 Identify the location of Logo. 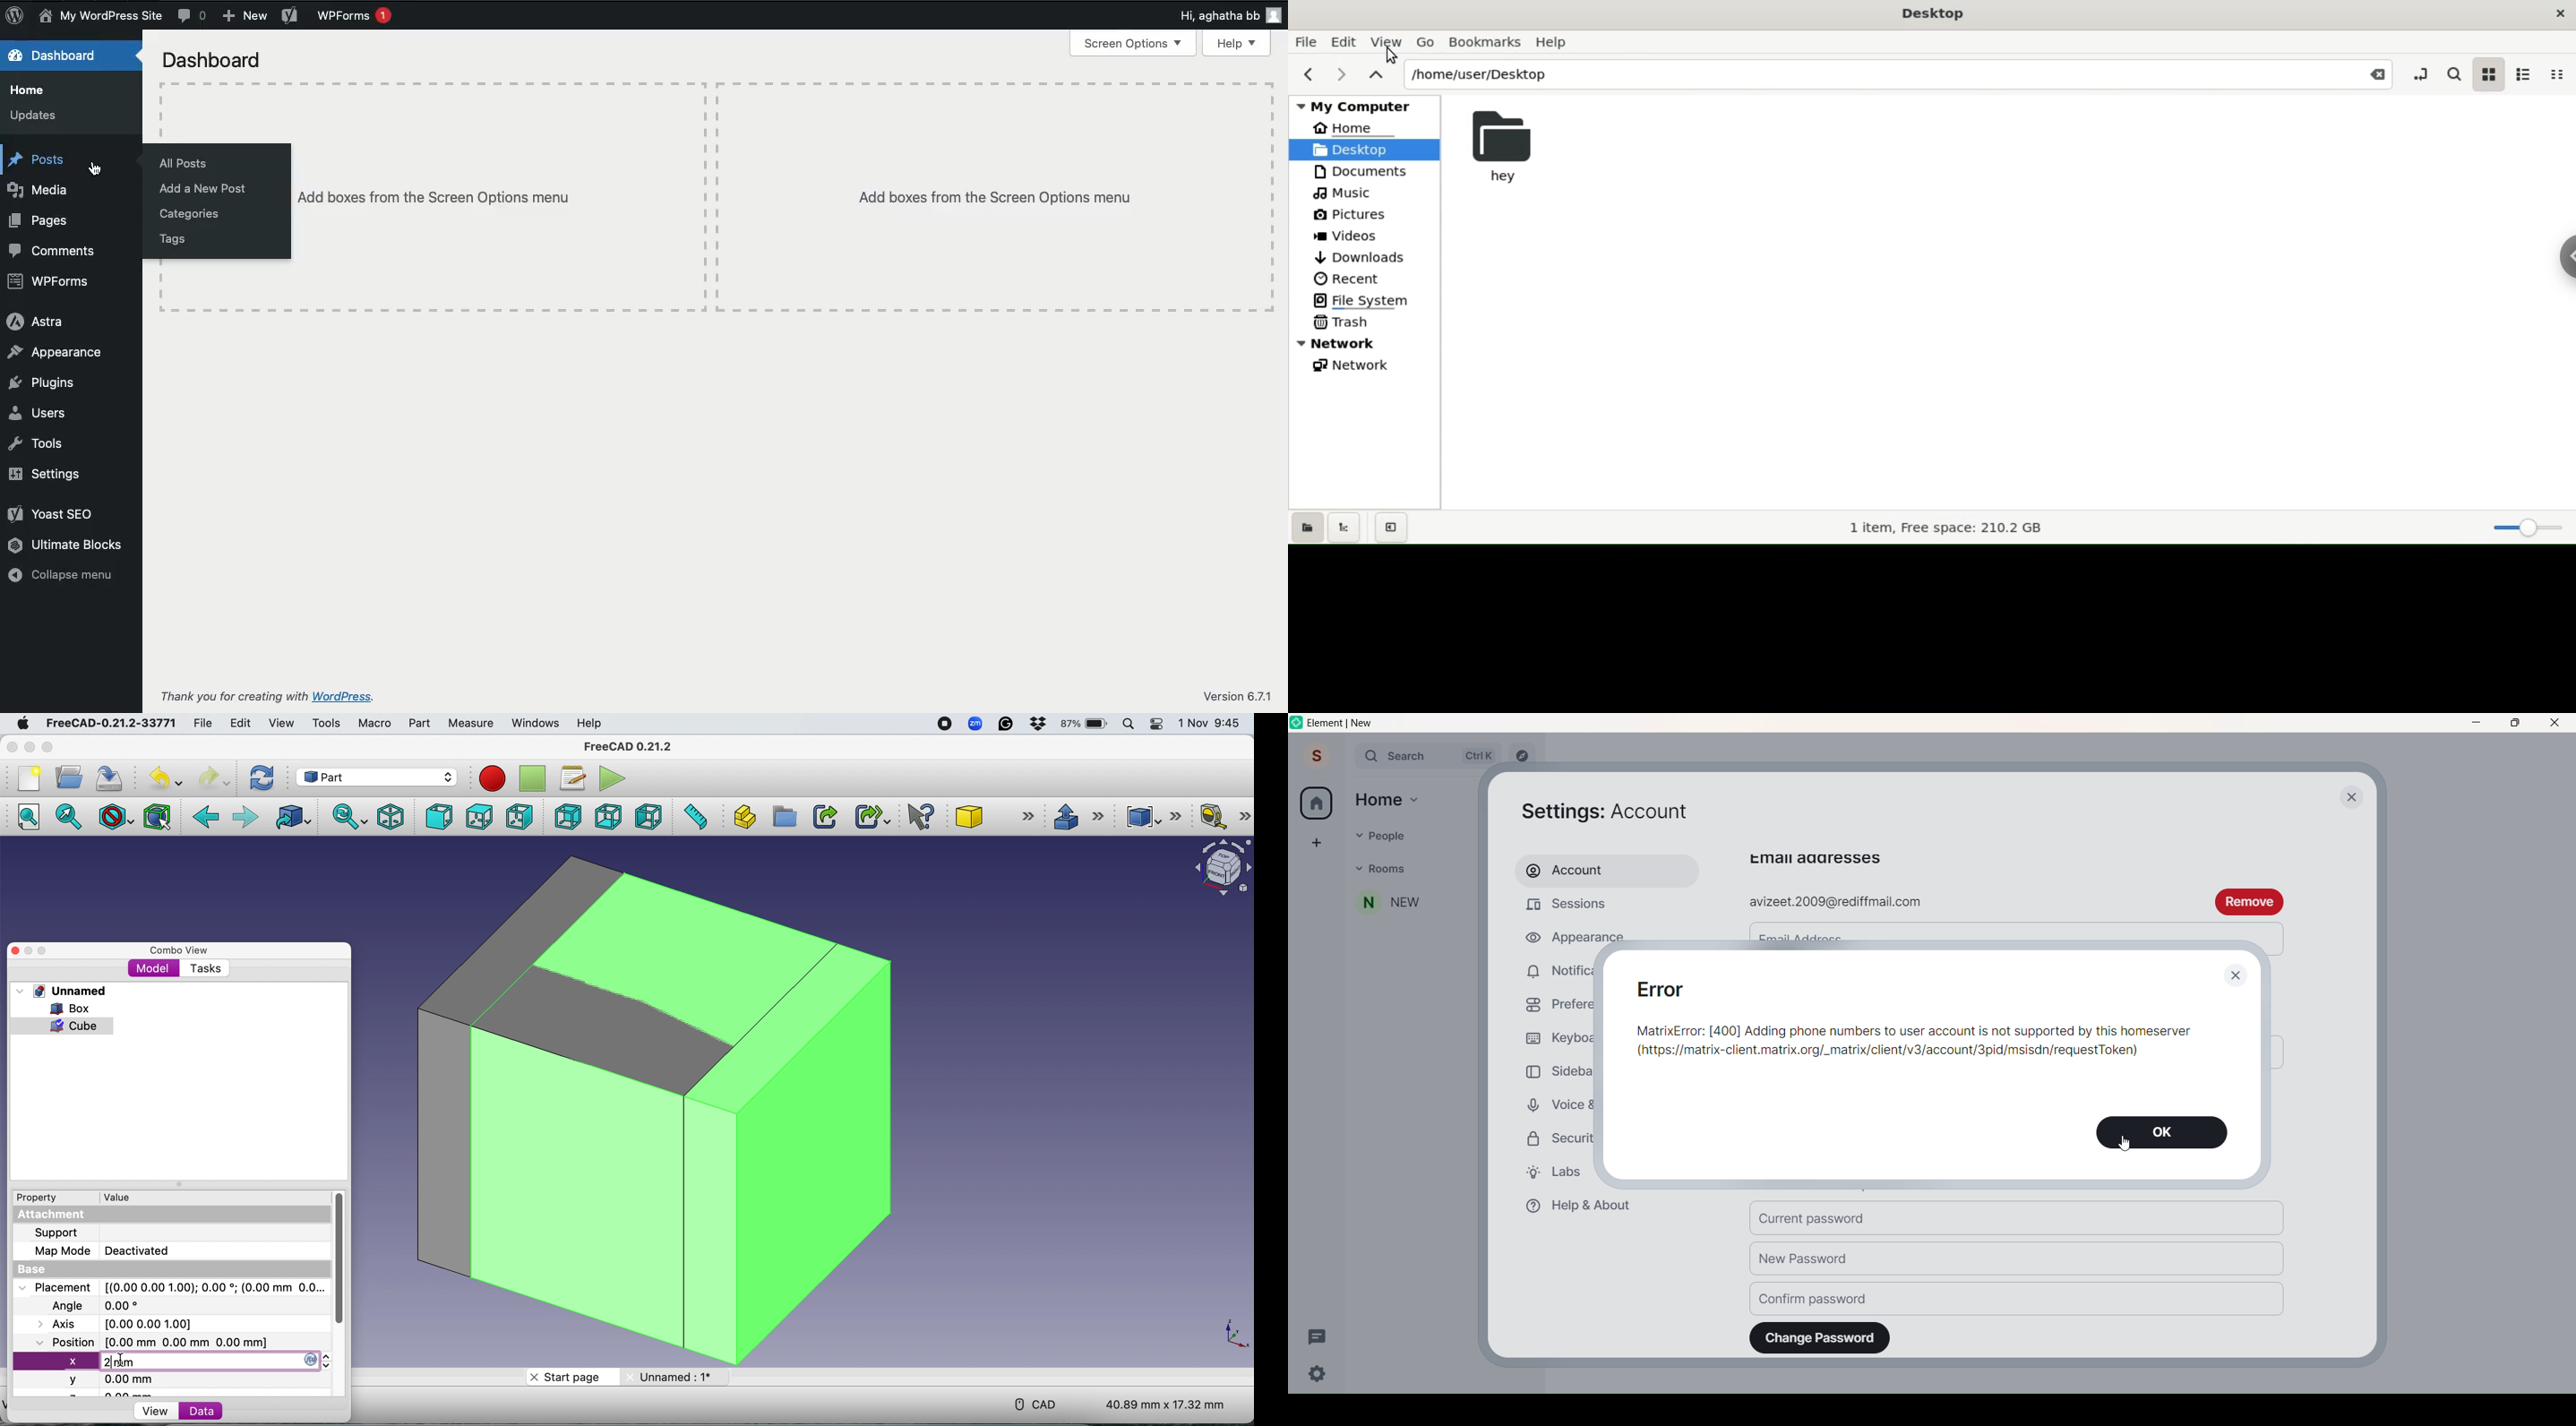
(16, 16).